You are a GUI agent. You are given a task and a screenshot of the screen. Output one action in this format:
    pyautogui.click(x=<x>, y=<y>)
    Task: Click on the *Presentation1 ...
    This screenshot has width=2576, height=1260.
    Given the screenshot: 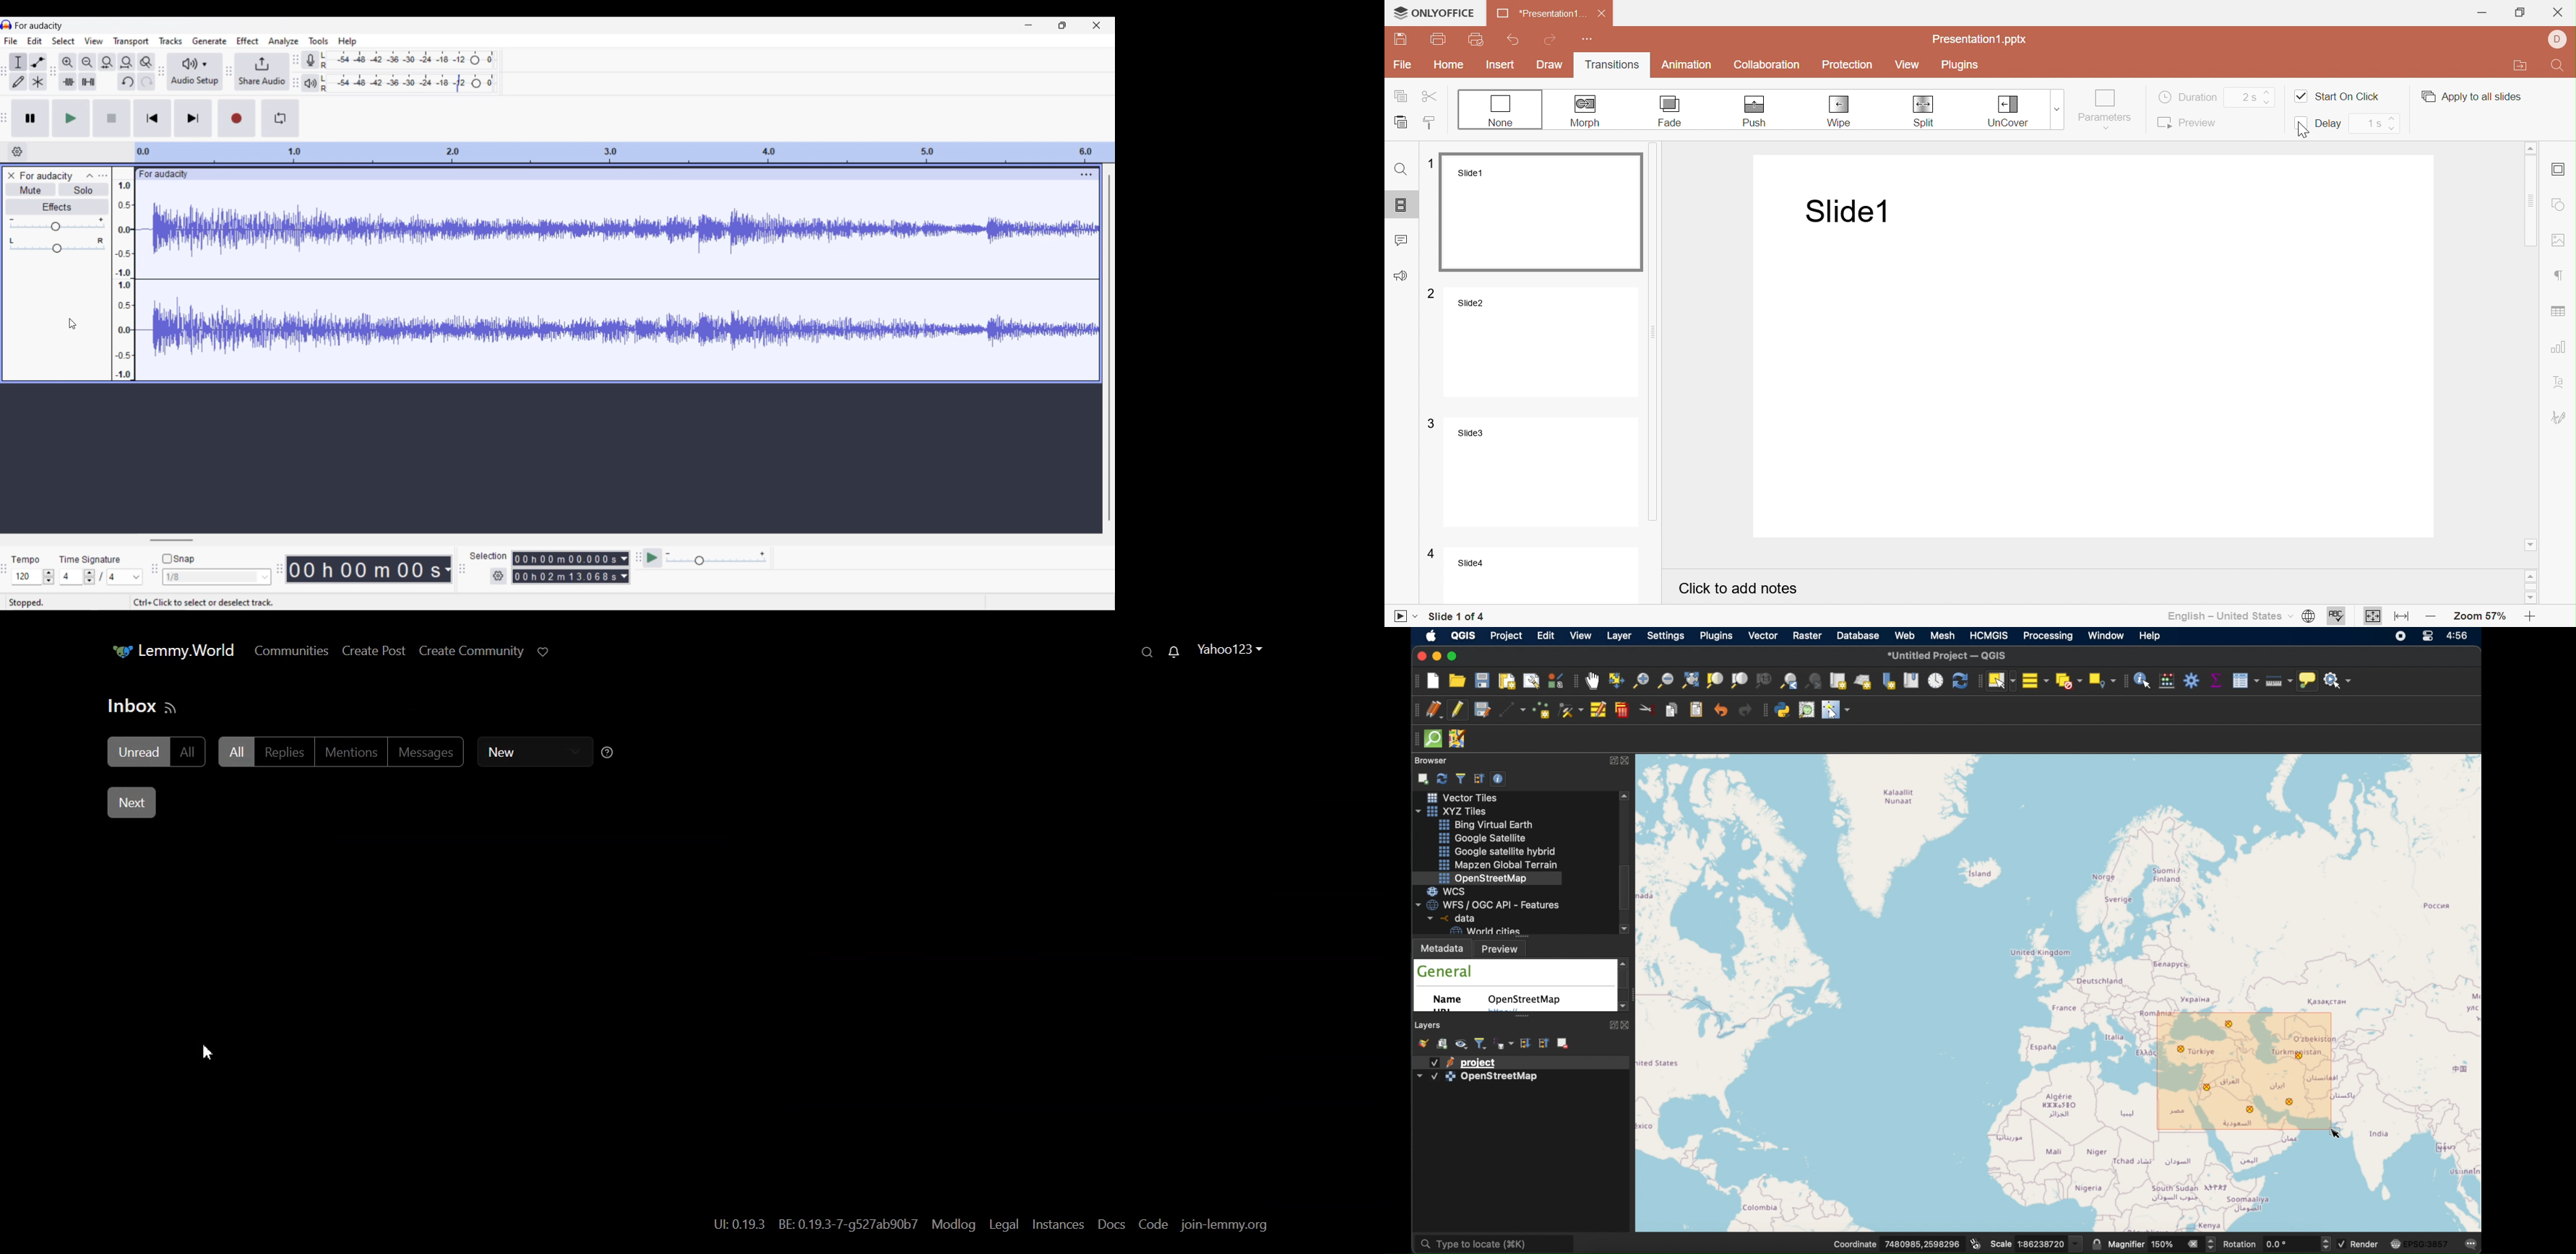 What is the action you would take?
    pyautogui.click(x=1539, y=14)
    